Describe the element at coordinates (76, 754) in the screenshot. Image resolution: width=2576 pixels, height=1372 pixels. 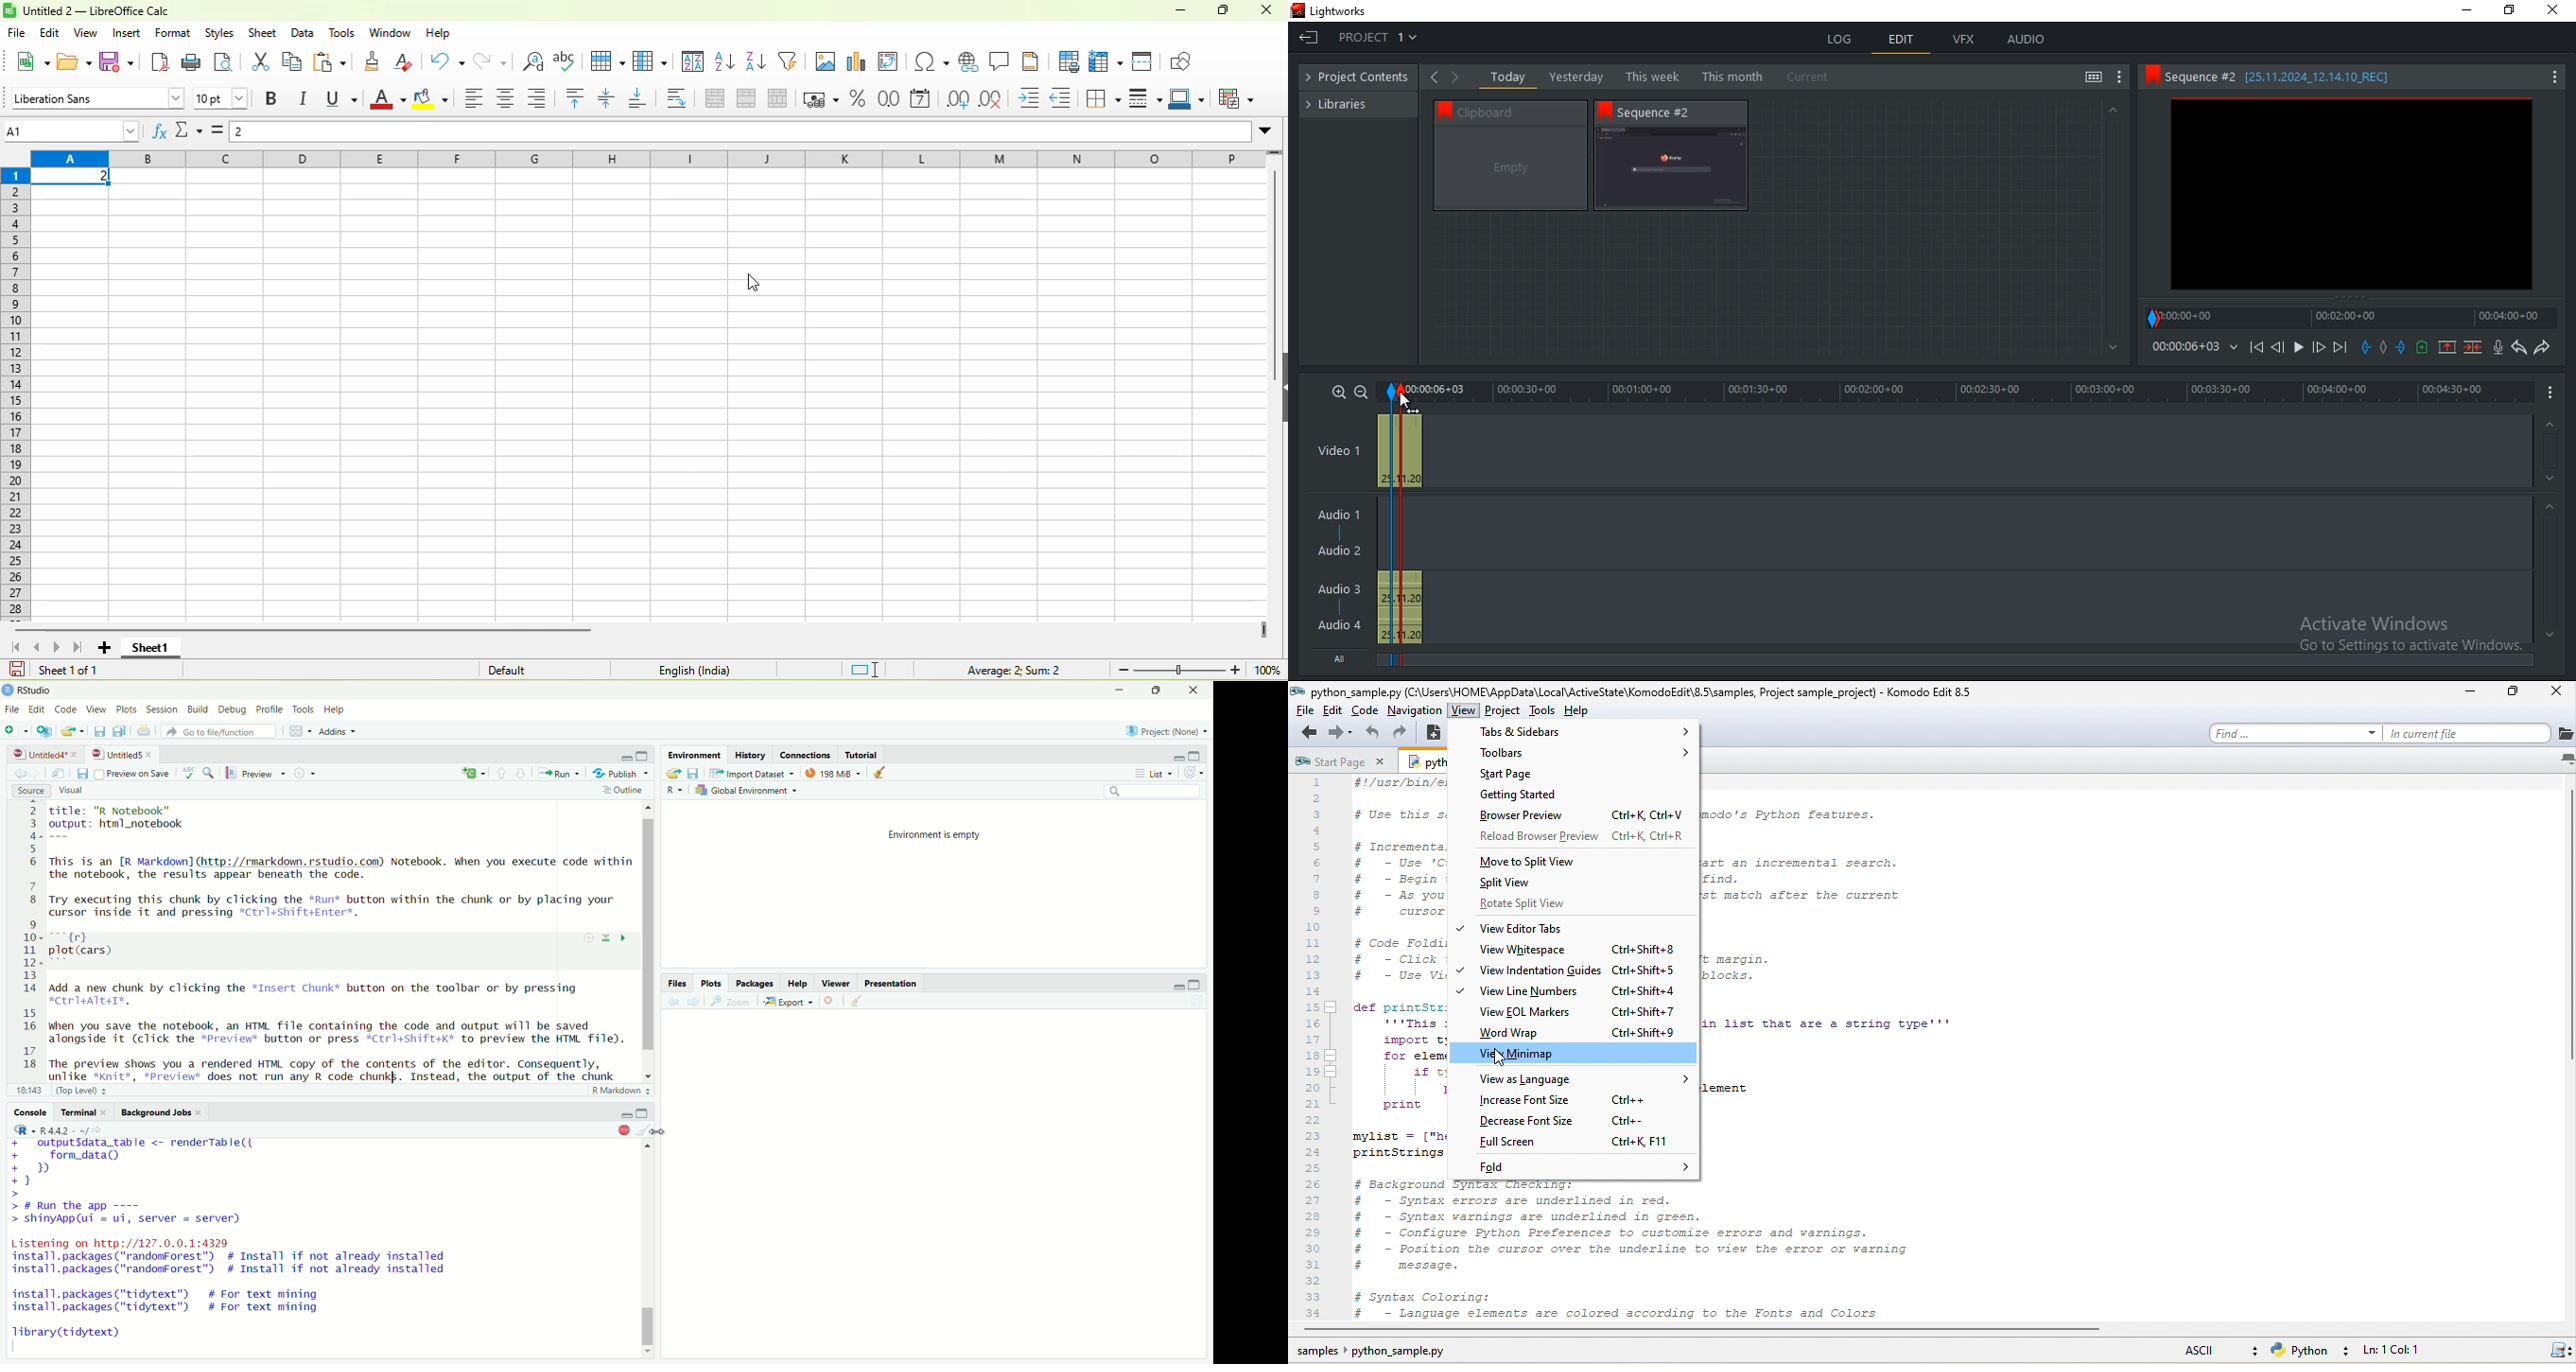
I see `close` at that location.